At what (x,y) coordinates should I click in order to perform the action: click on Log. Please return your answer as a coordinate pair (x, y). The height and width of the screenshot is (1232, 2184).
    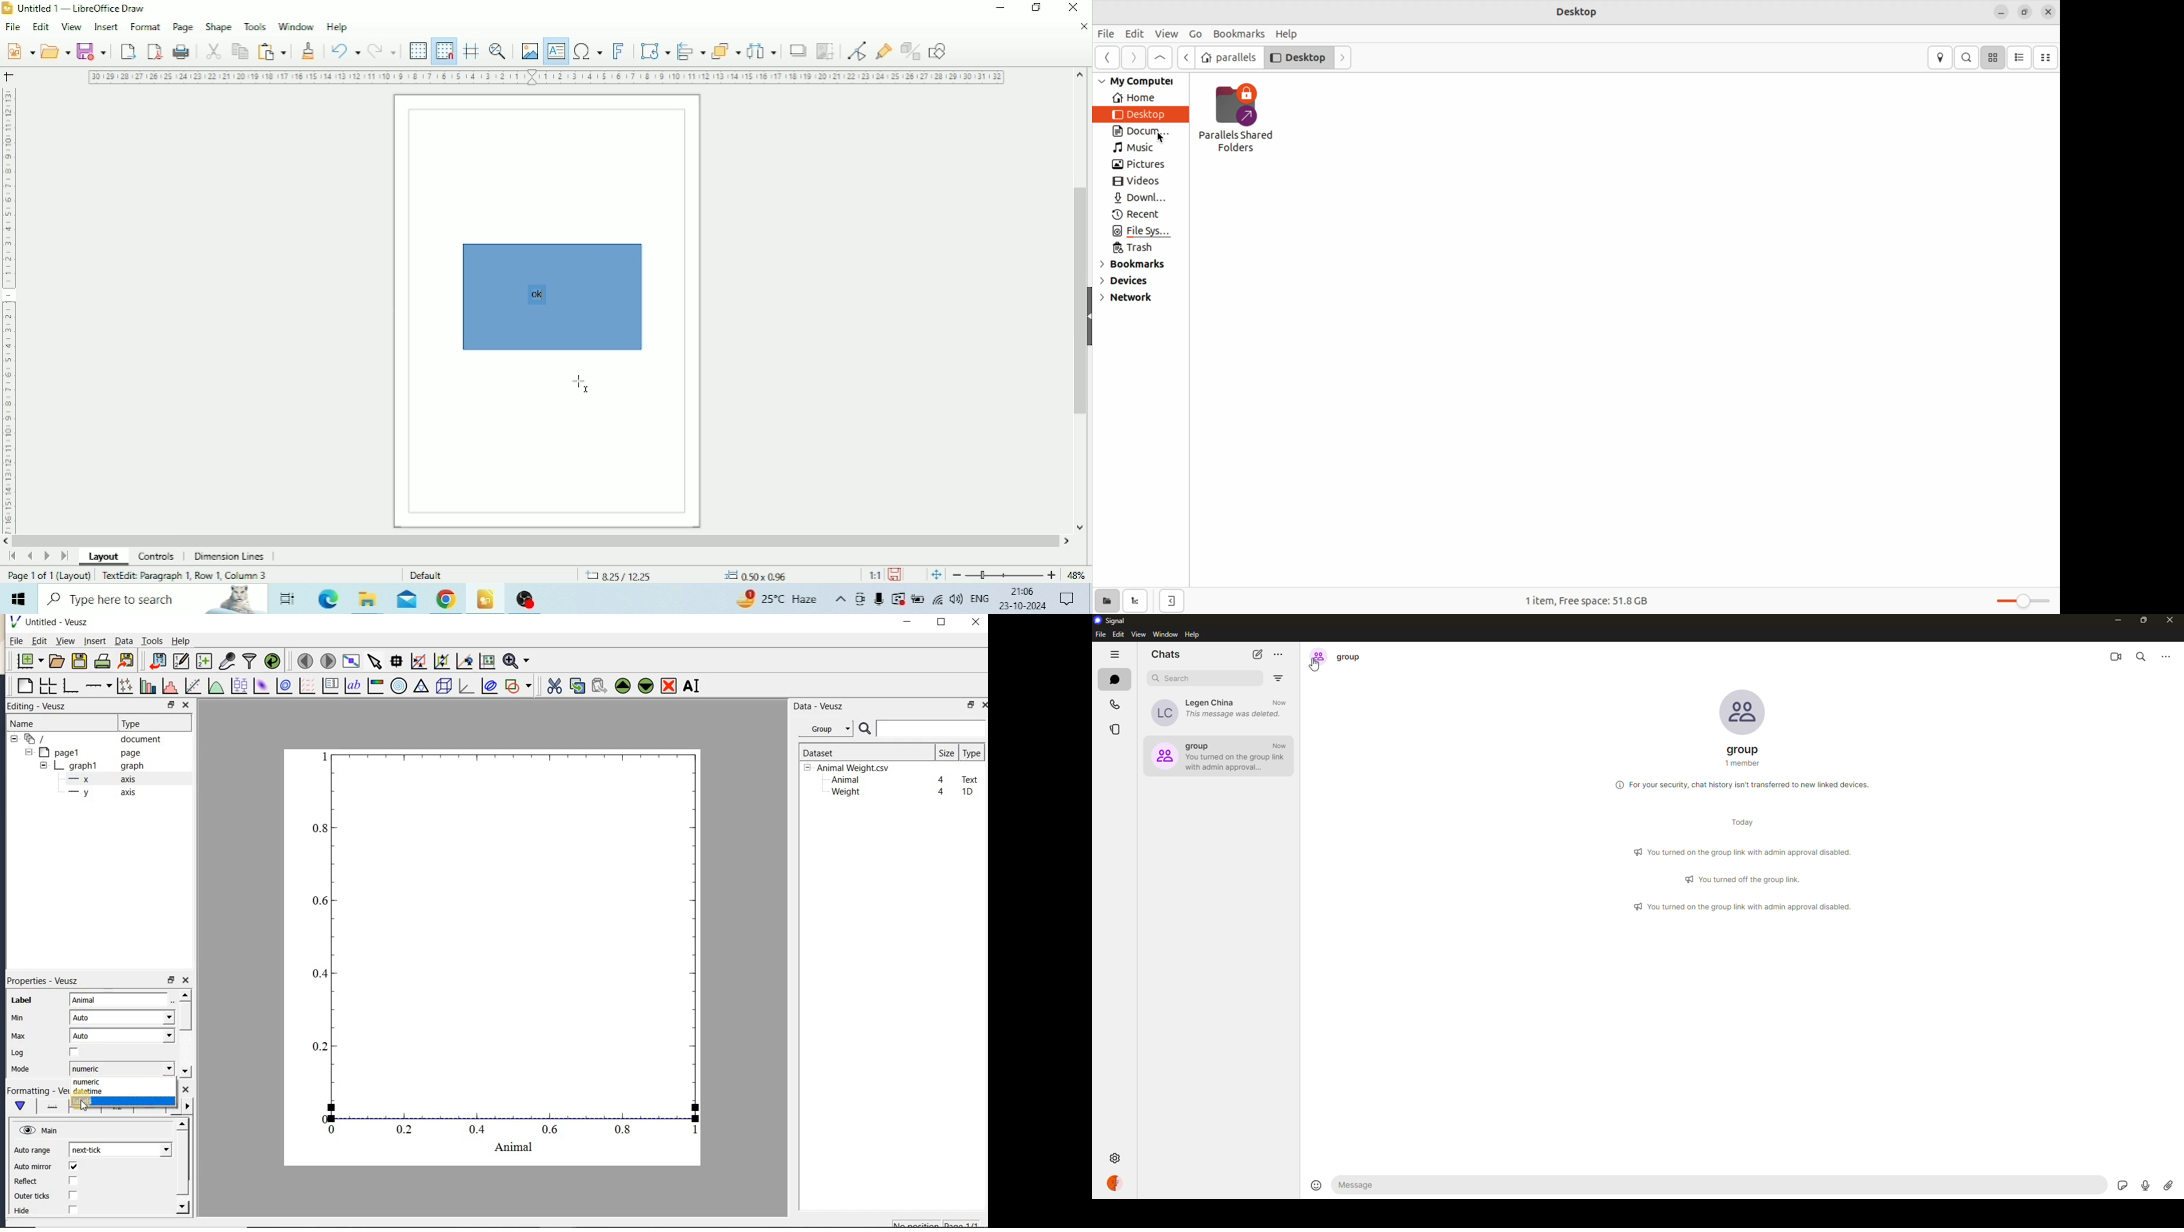
    Looking at the image, I should click on (18, 1053).